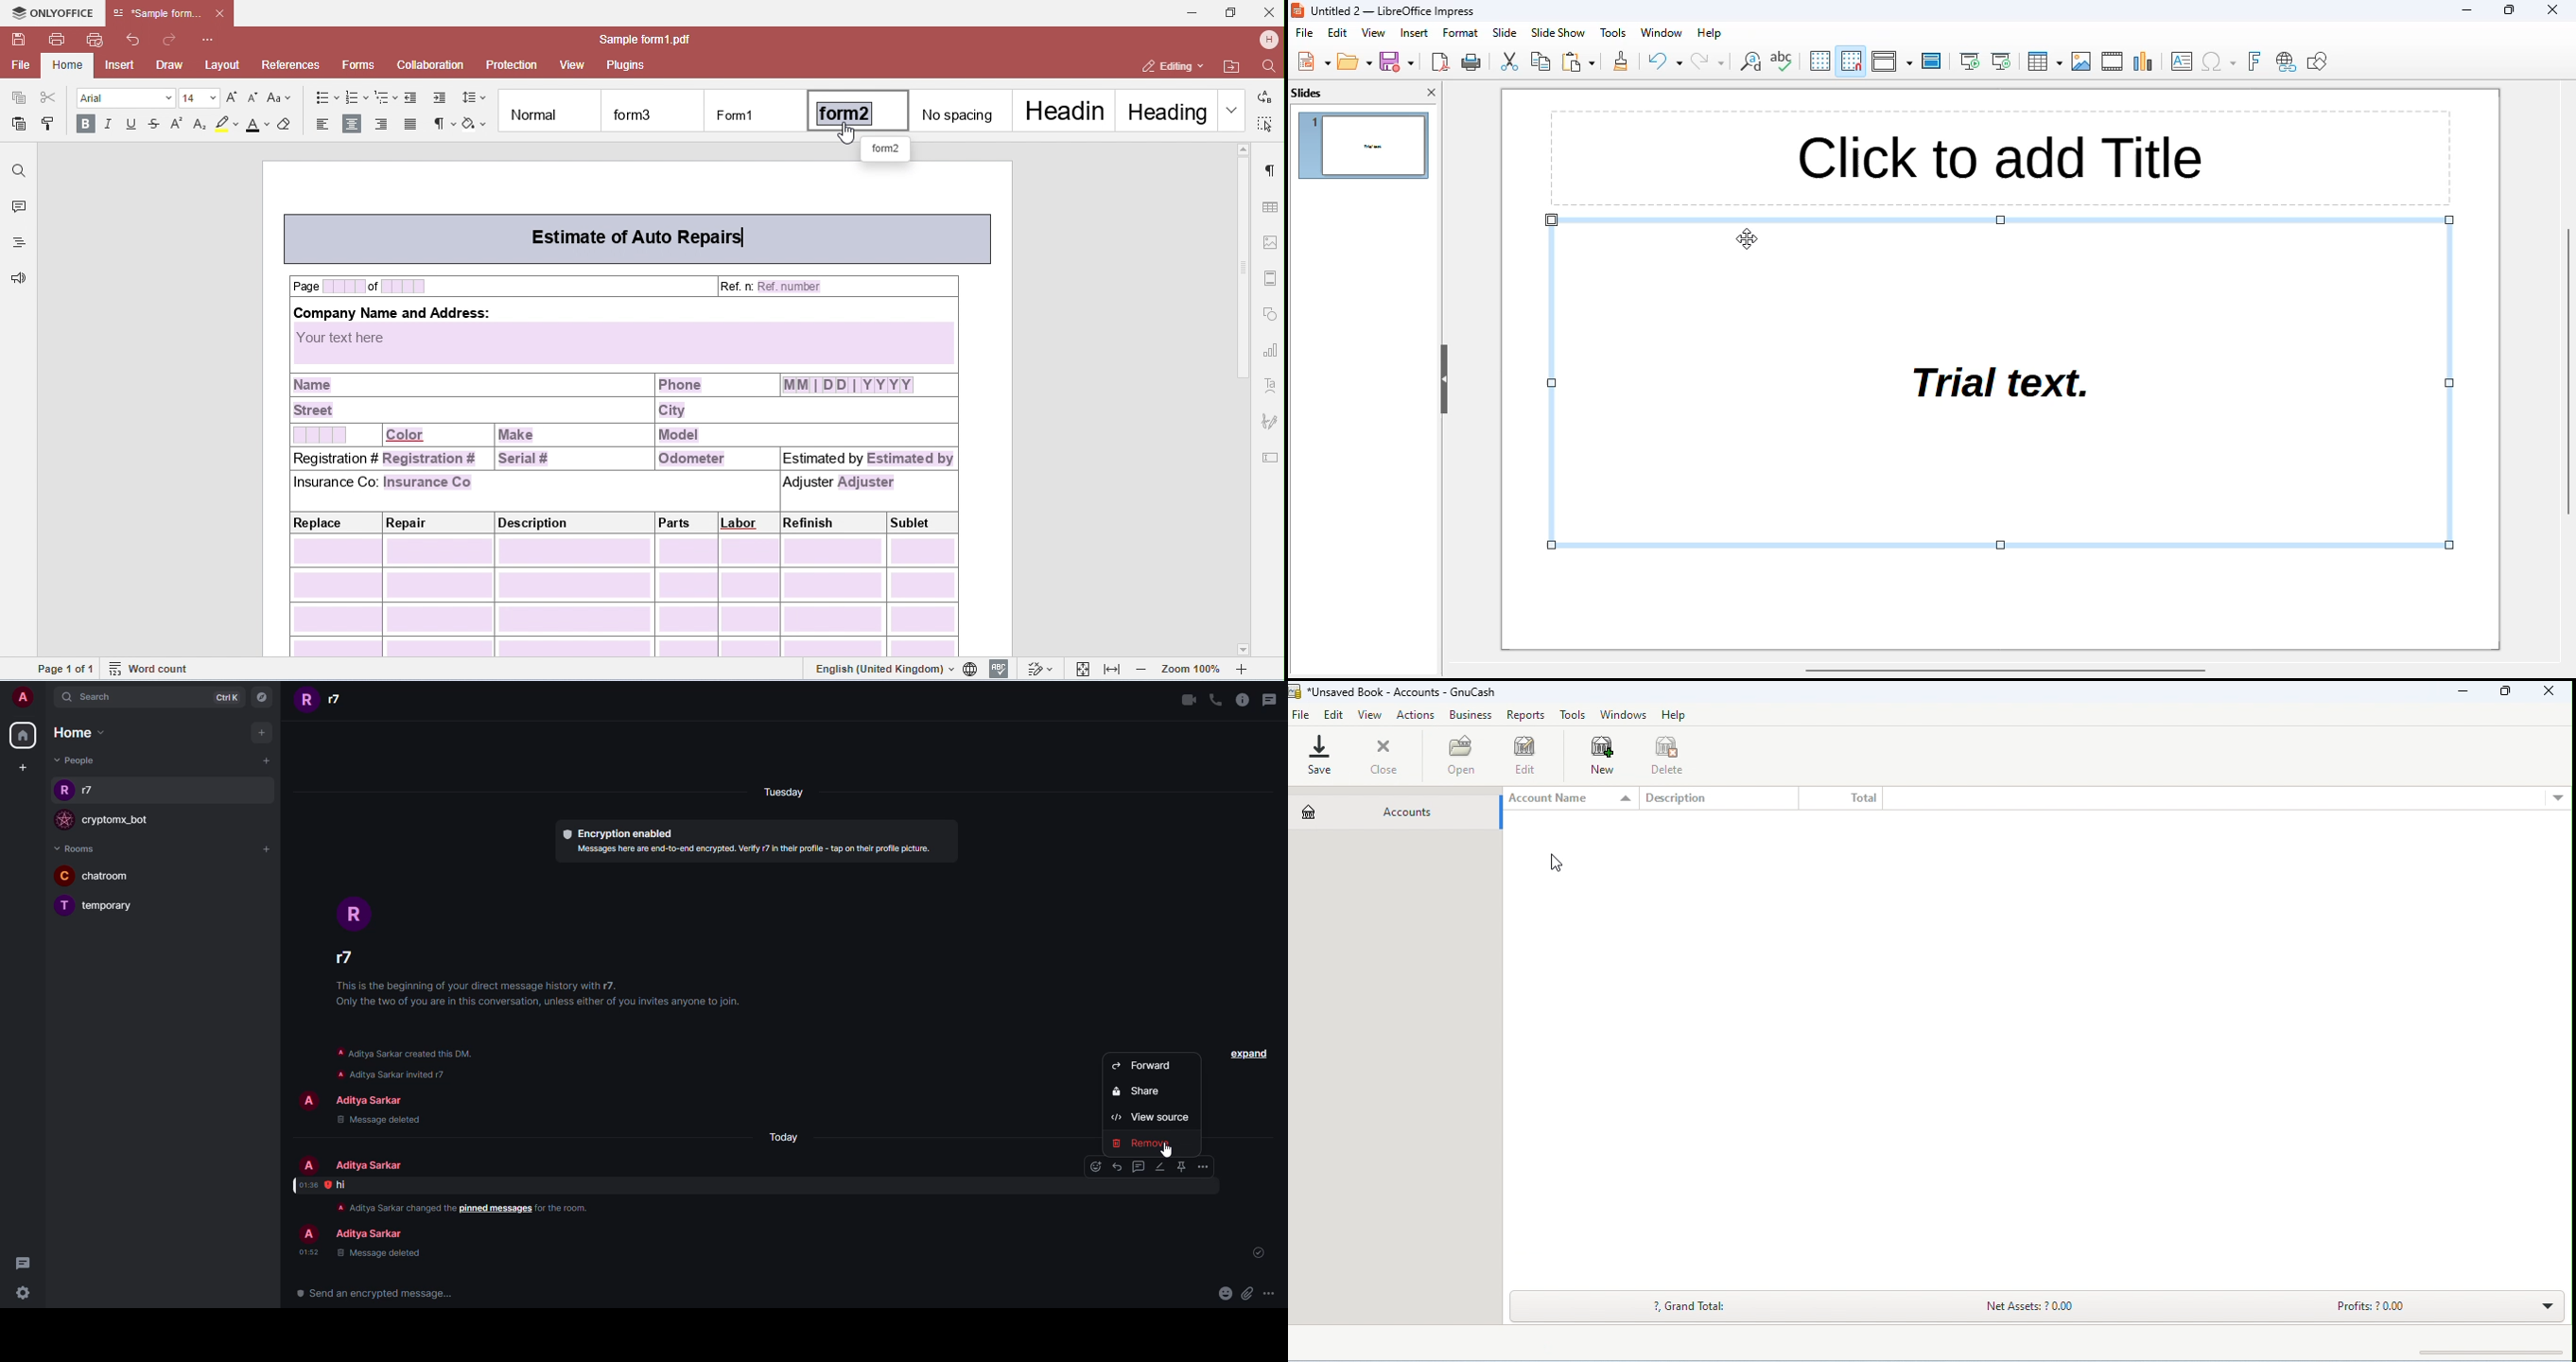 This screenshot has width=2576, height=1372. I want to click on video call, so click(1185, 699).